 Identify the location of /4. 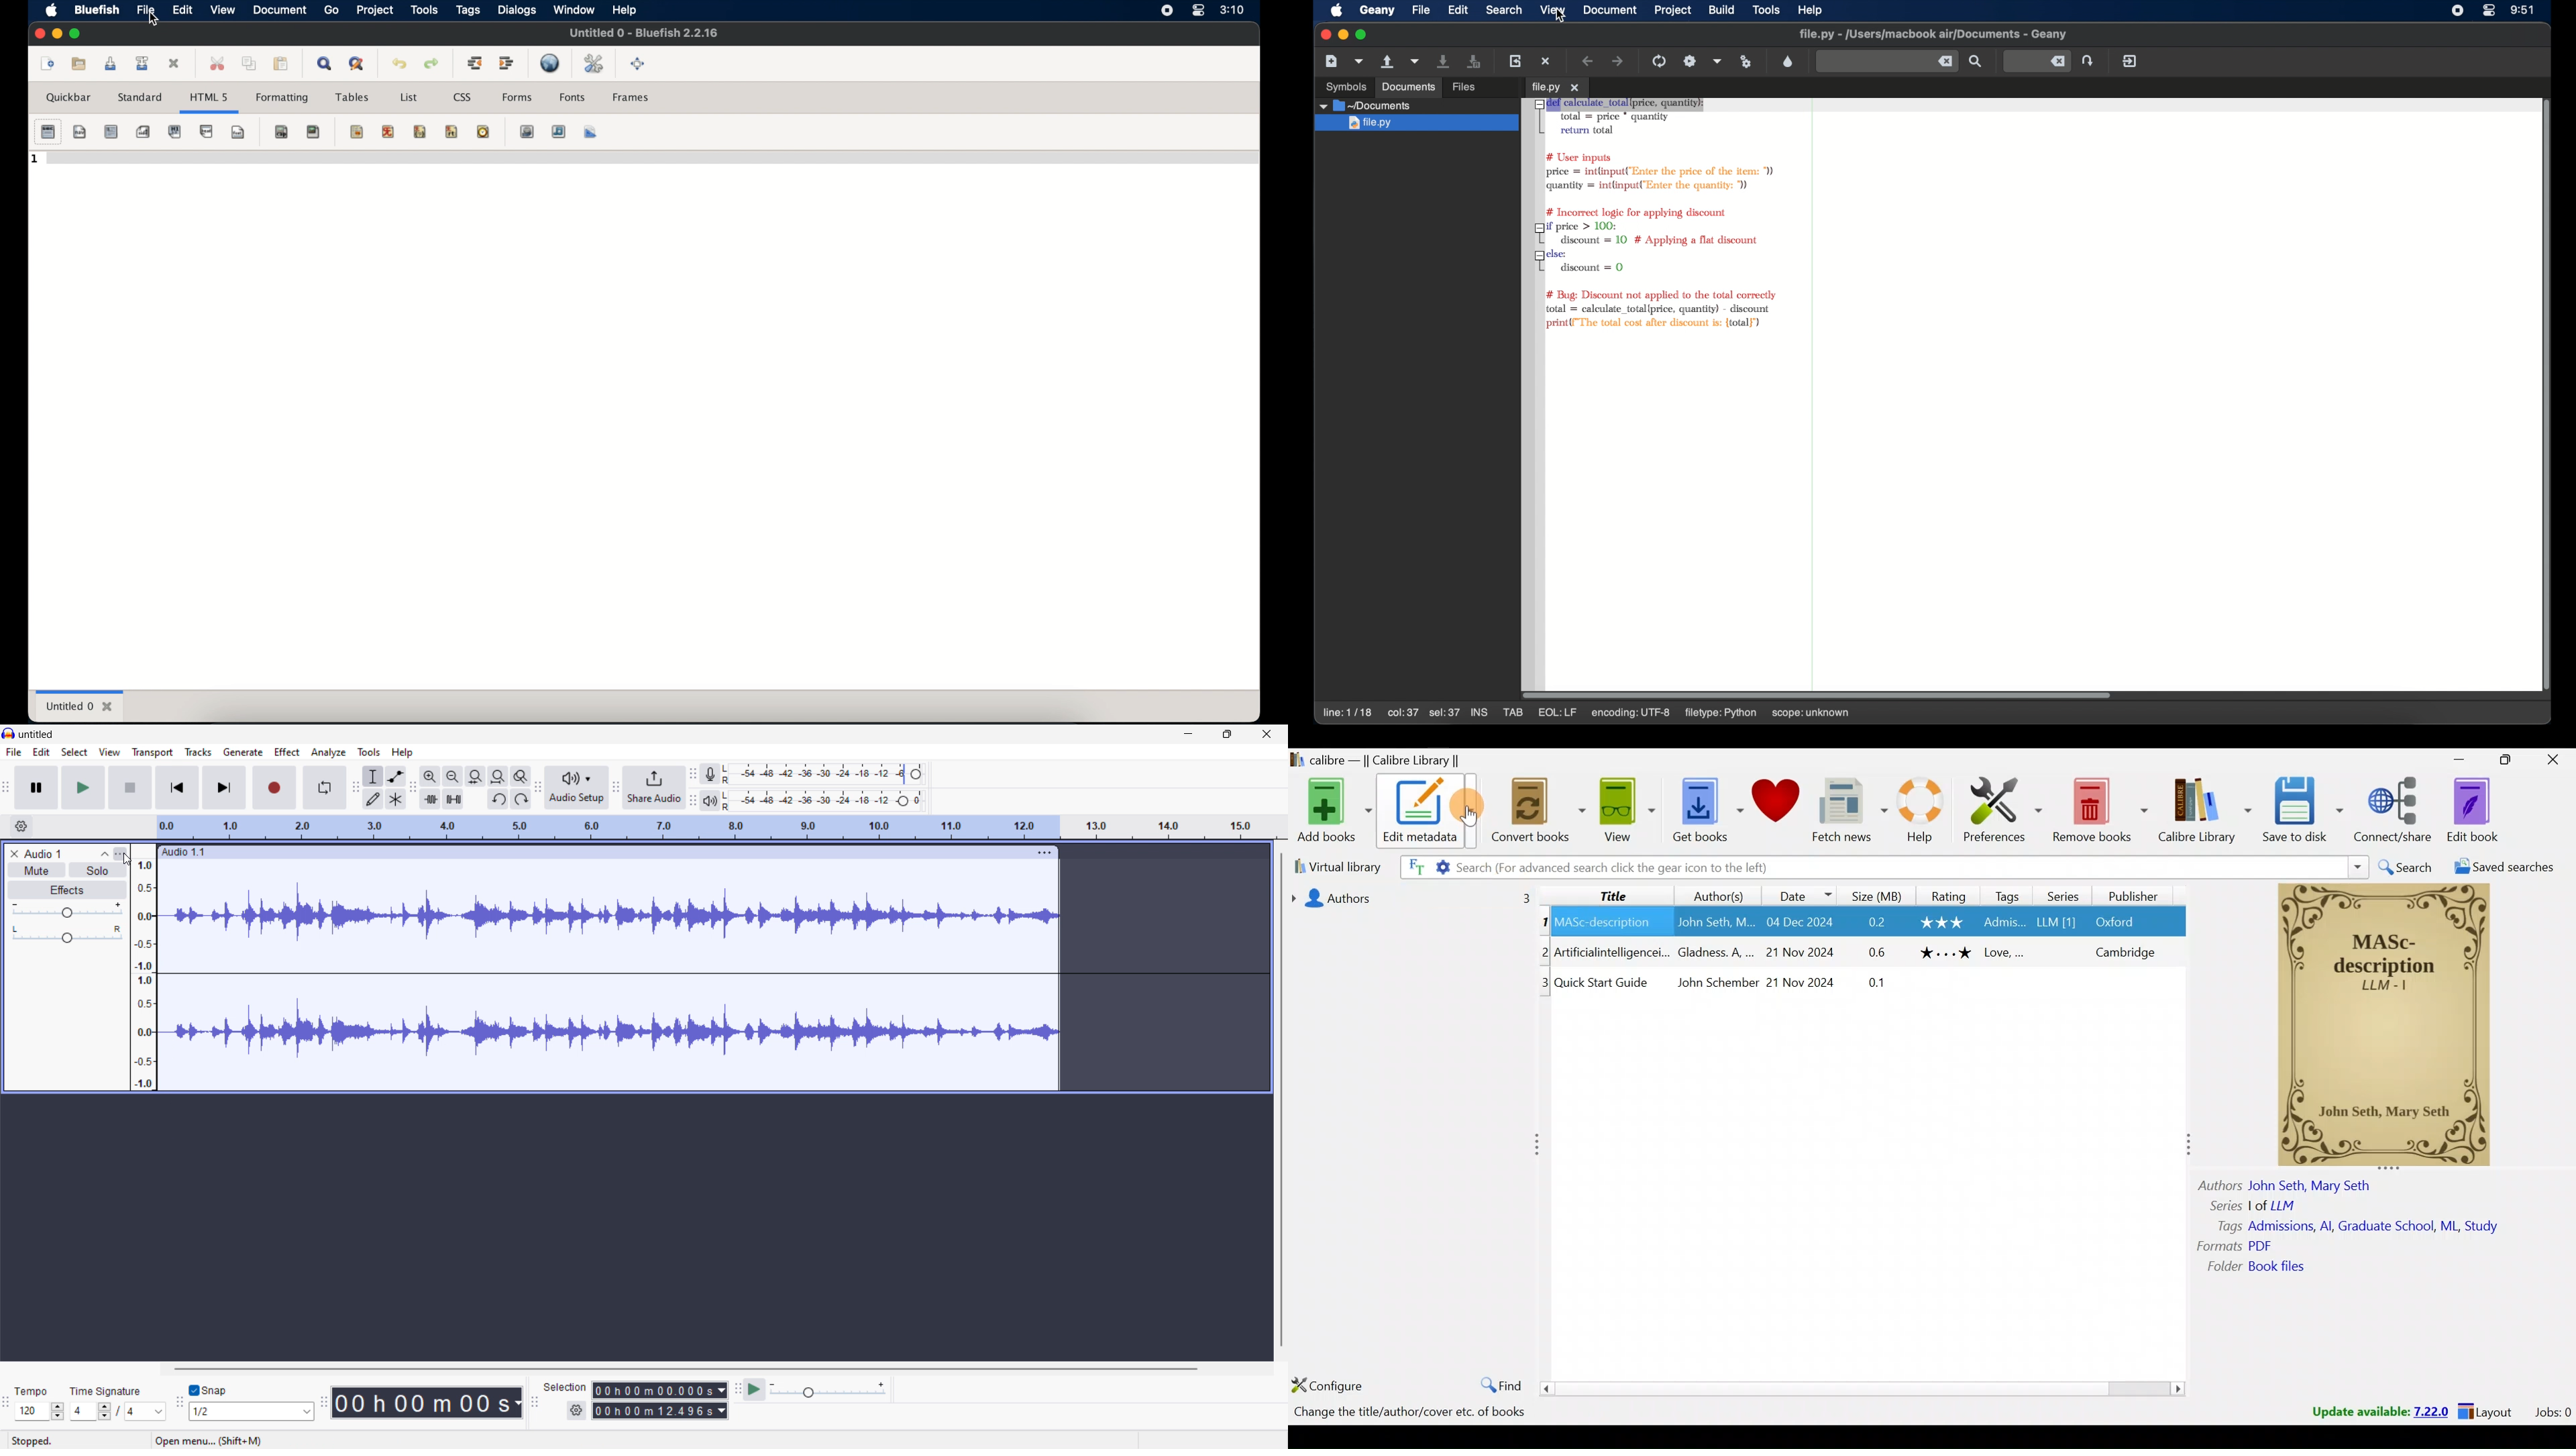
(129, 1411).